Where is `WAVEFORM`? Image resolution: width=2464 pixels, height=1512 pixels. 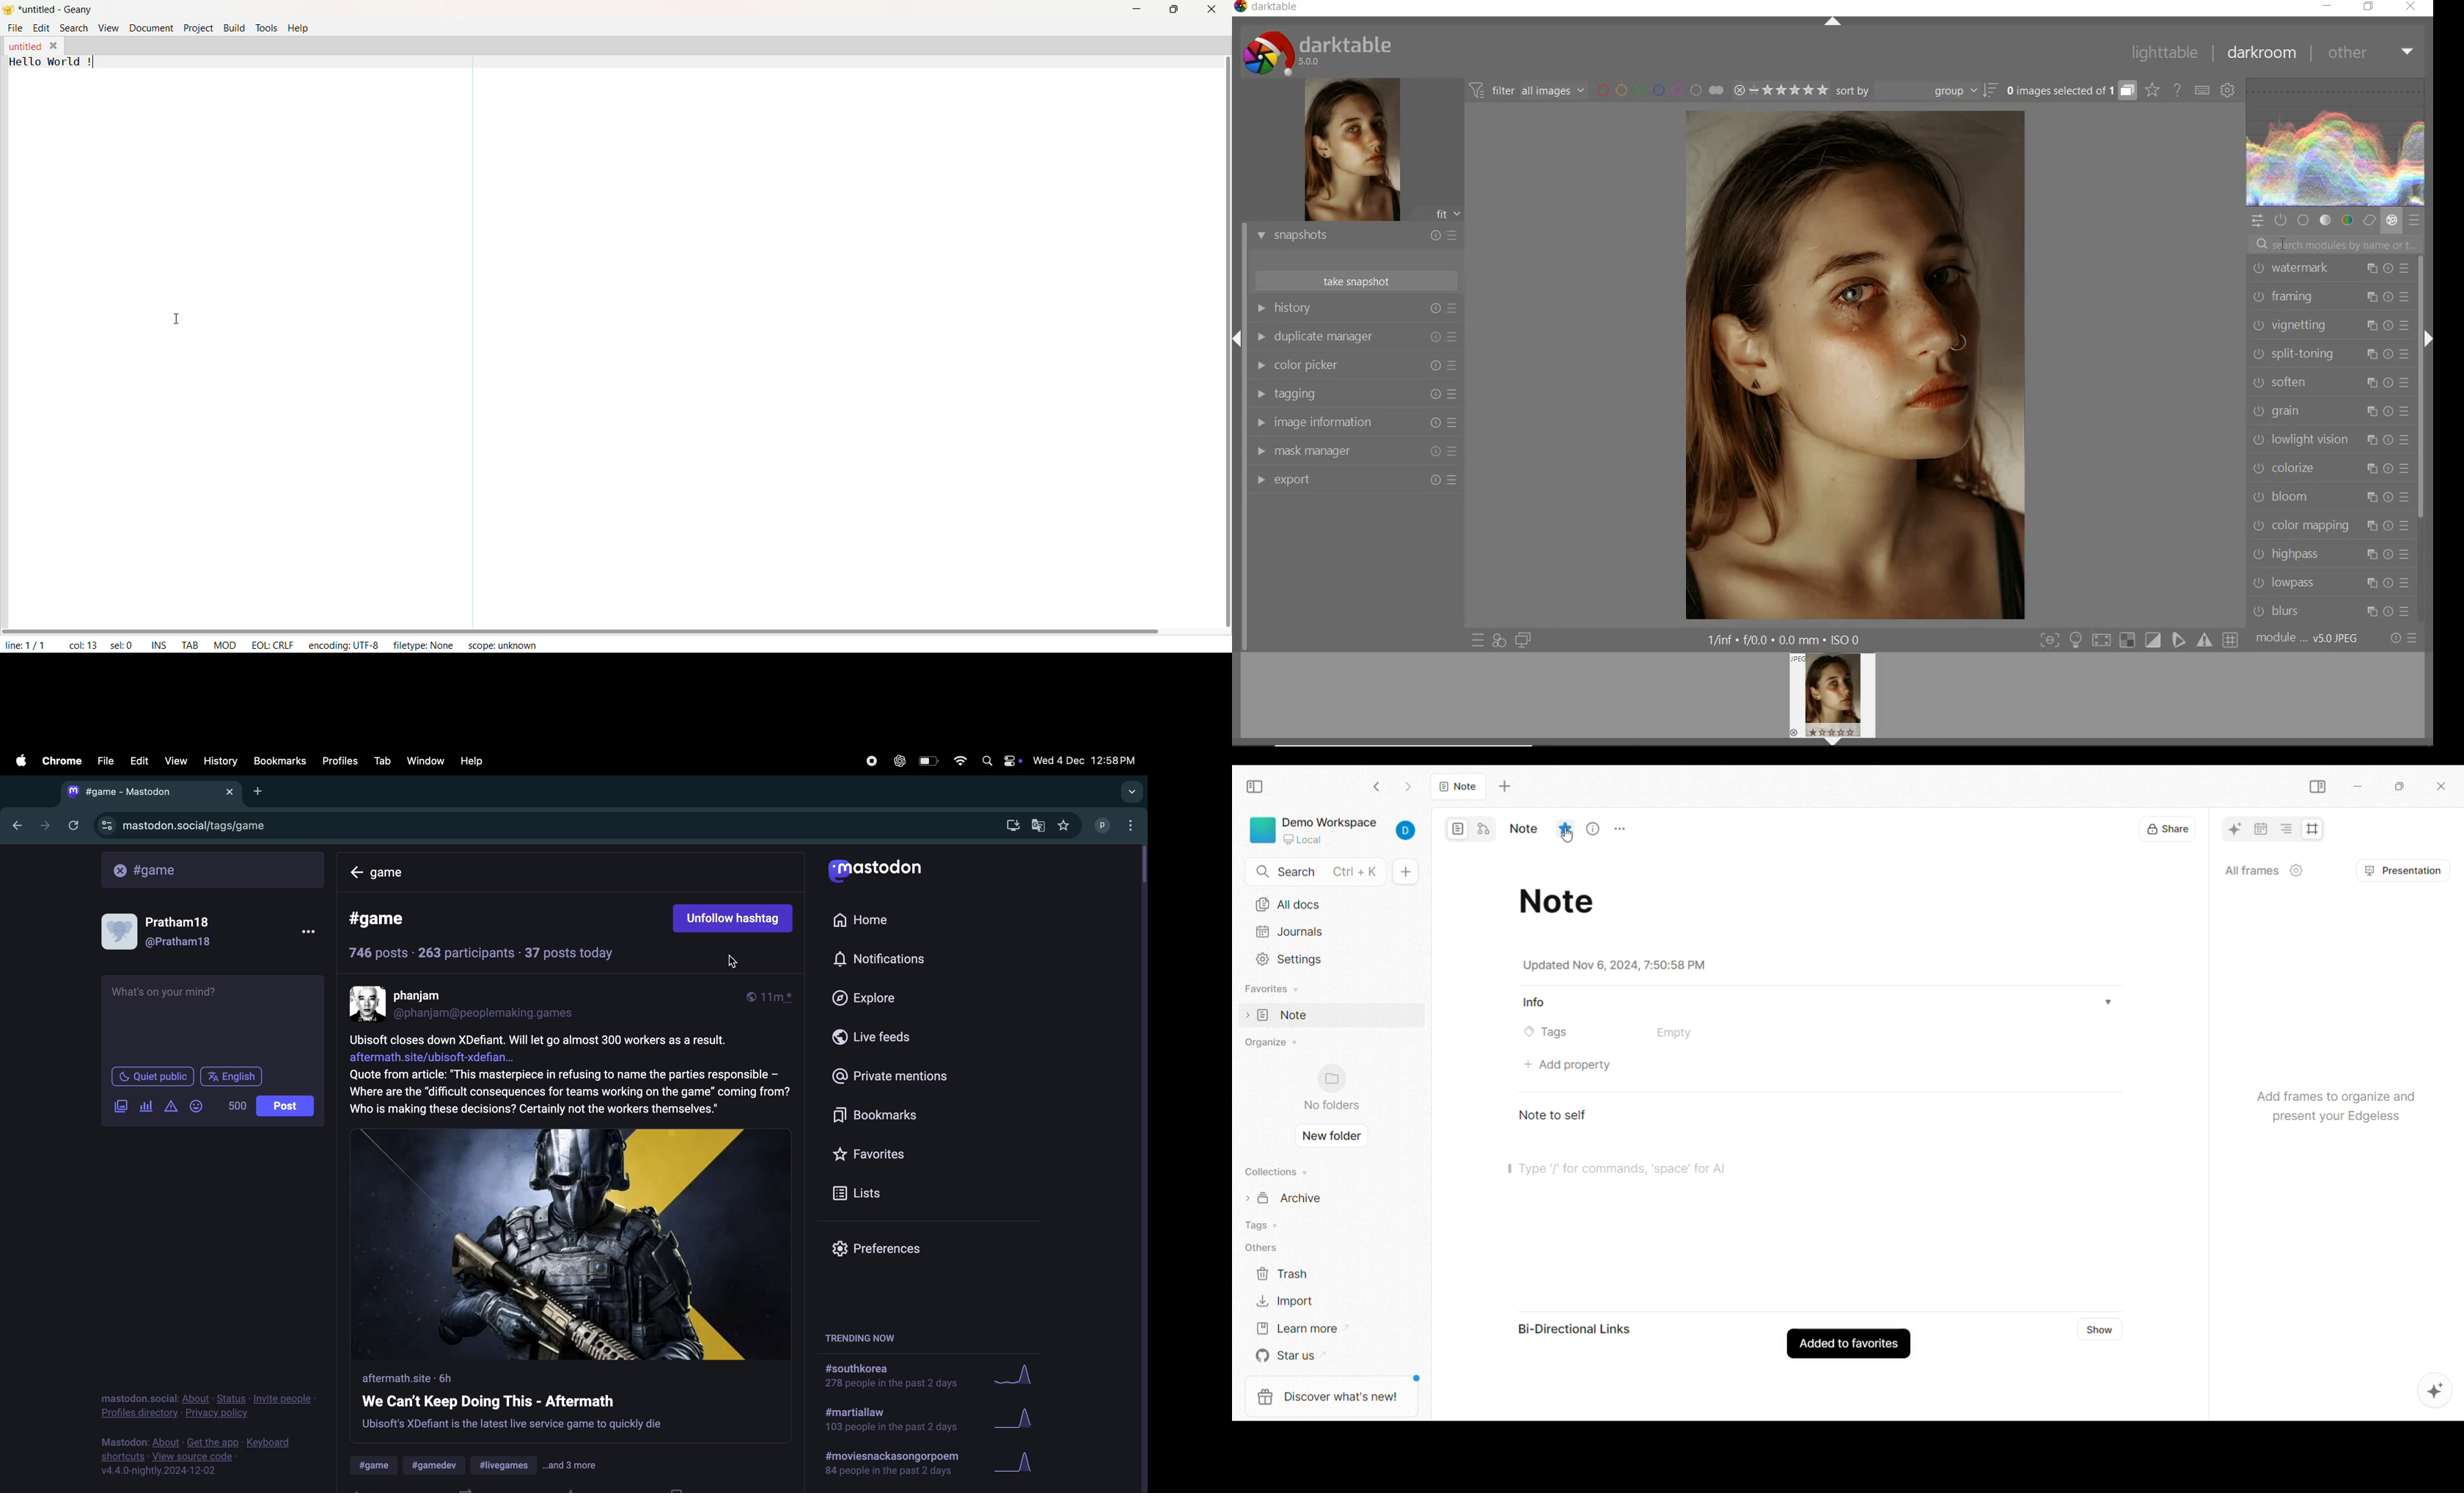
WAVEFORM is located at coordinates (2335, 142).